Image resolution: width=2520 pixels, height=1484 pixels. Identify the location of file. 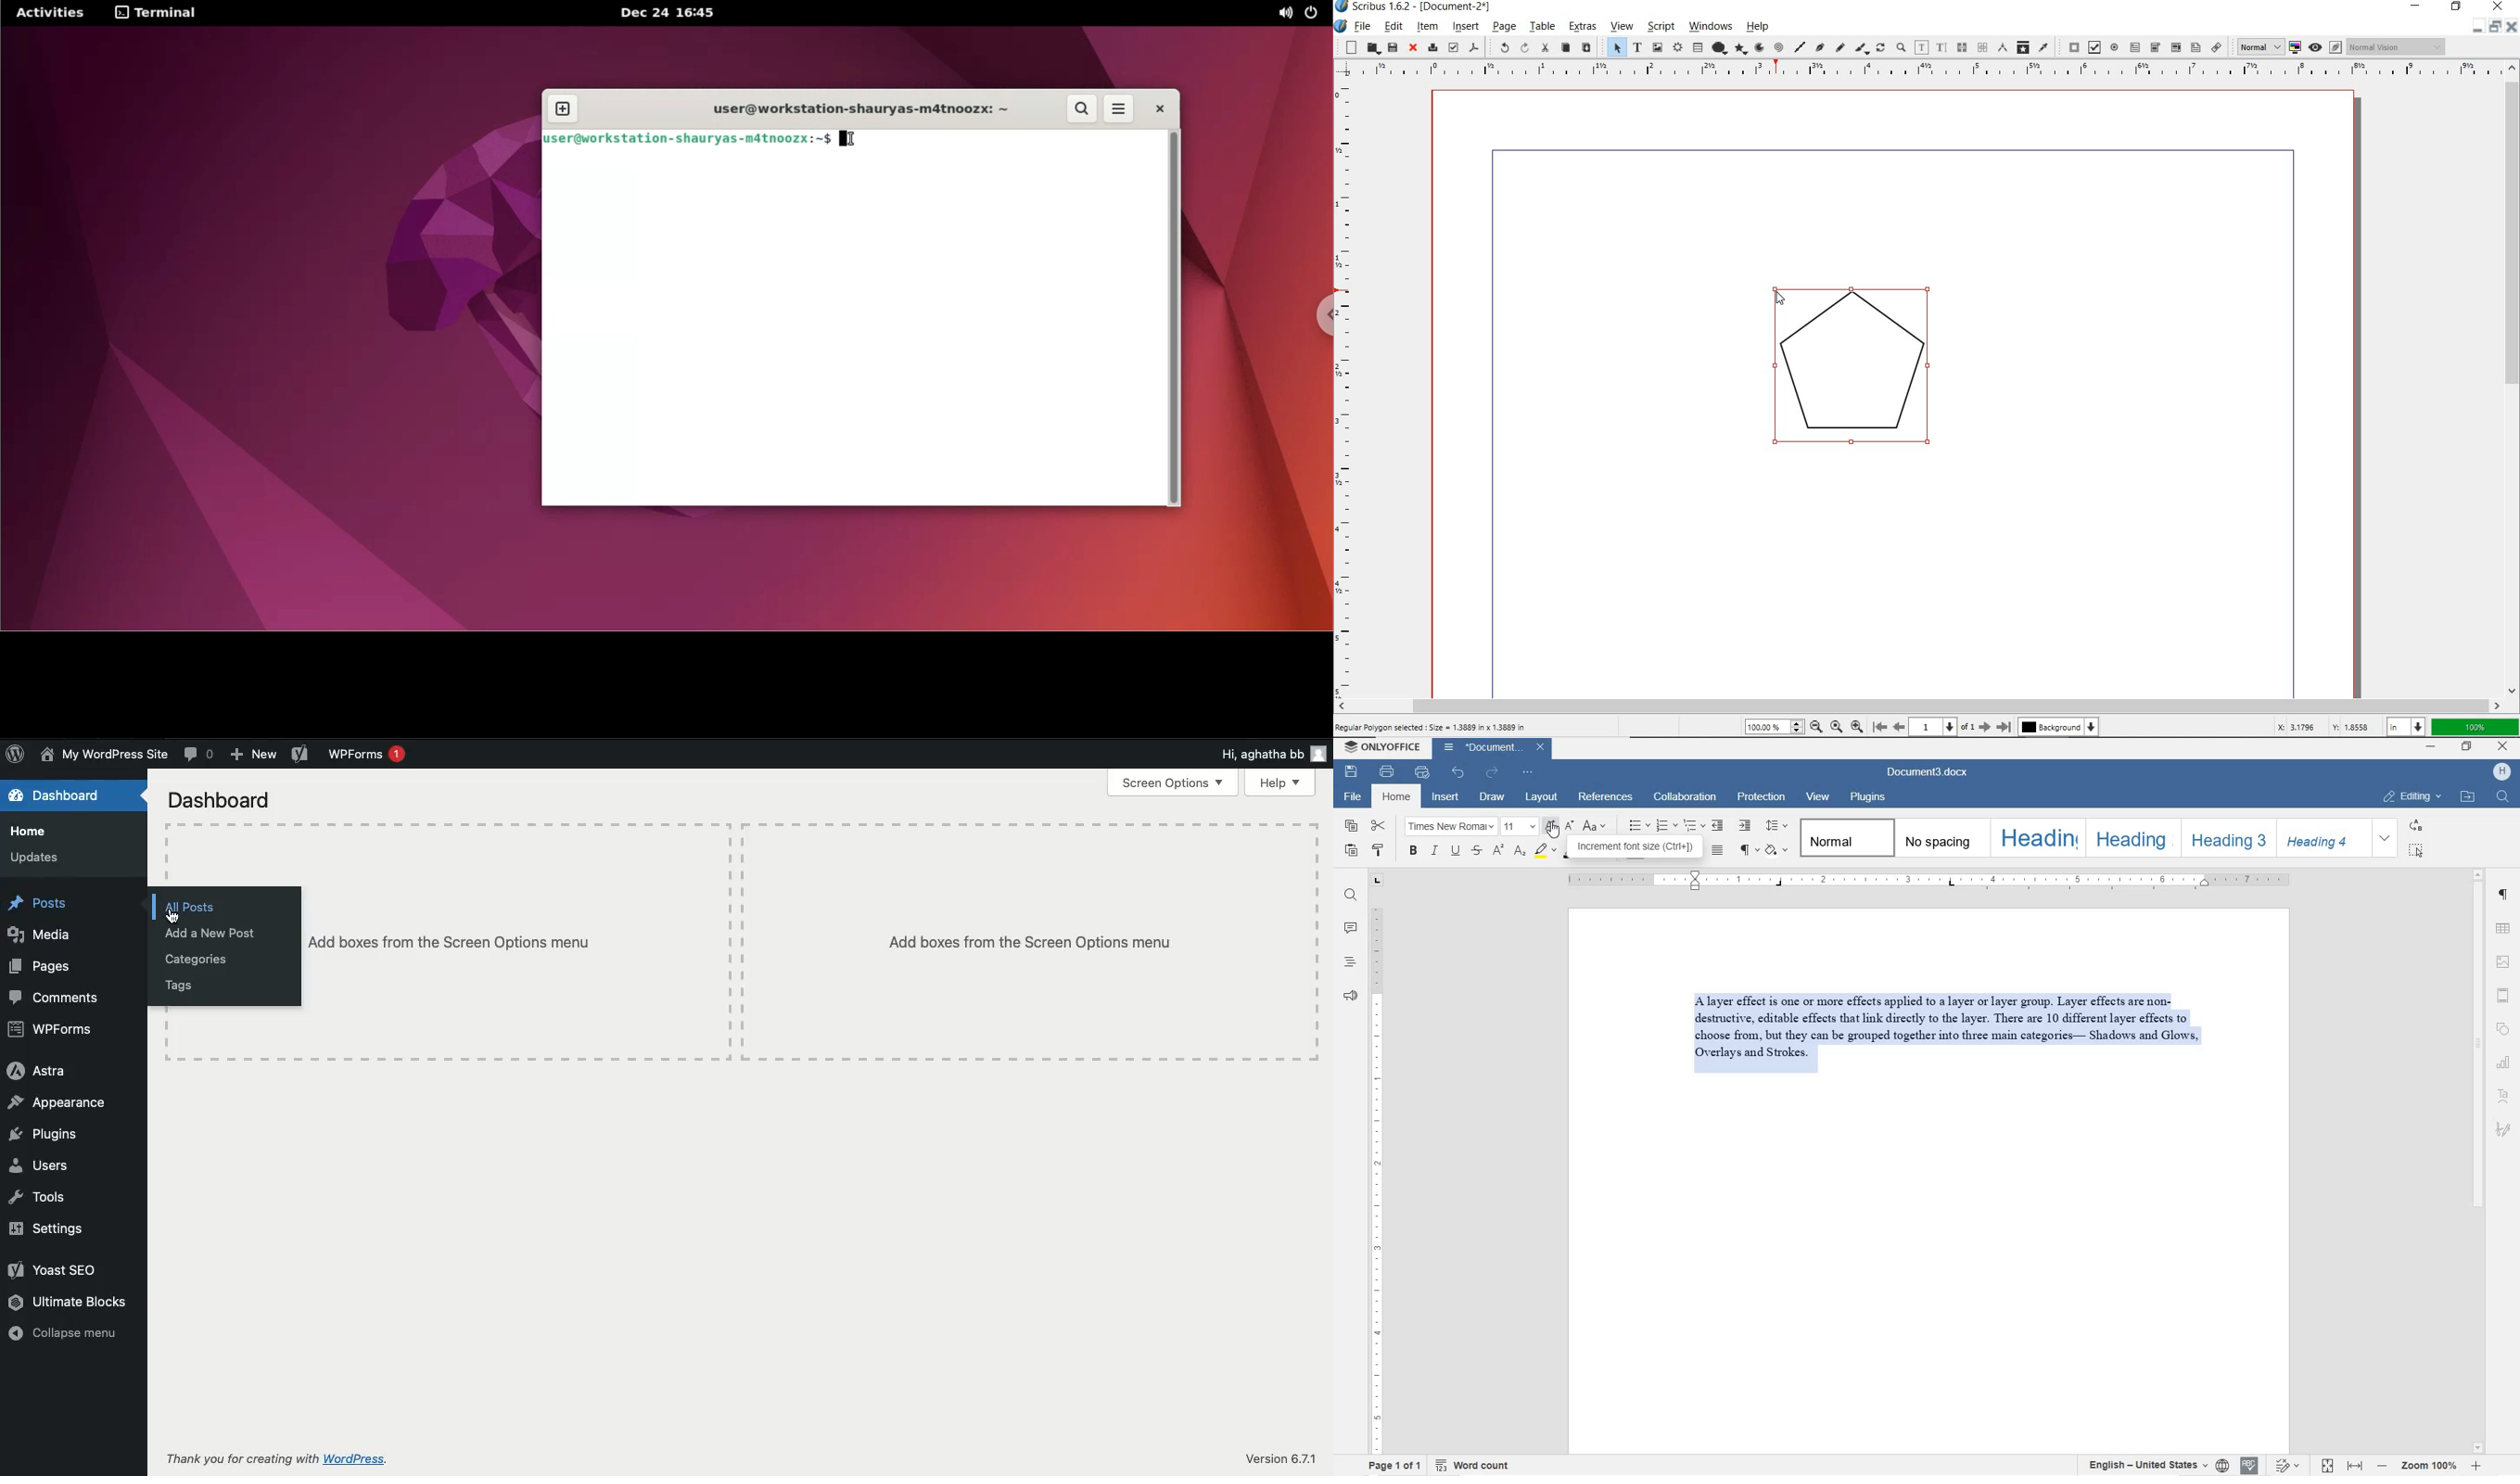
(1350, 797).